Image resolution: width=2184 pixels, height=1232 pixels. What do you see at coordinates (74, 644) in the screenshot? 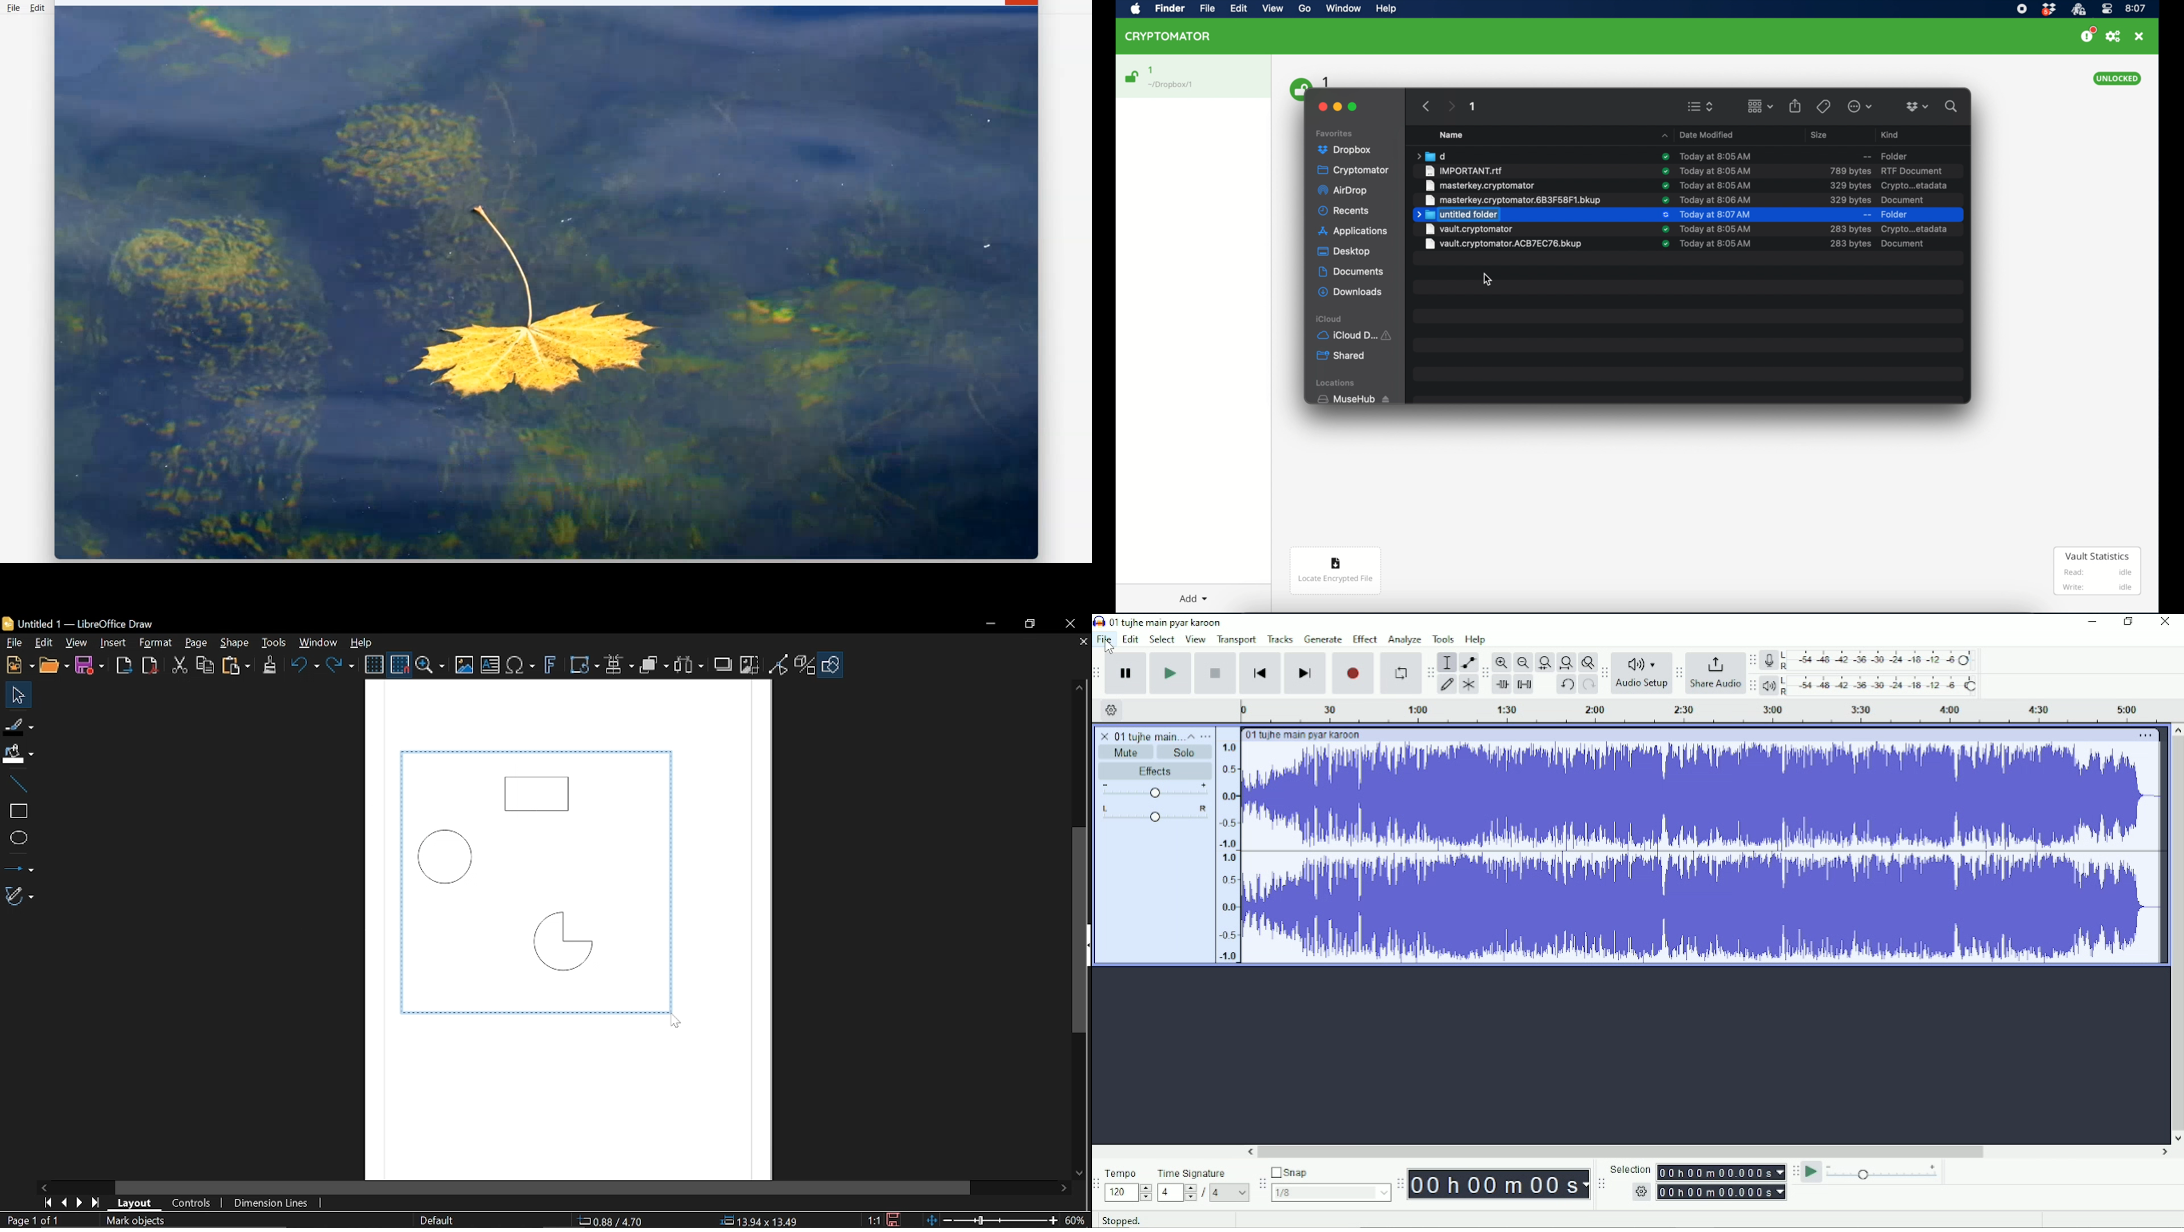
I see `View` at bounding box center [74, 644].